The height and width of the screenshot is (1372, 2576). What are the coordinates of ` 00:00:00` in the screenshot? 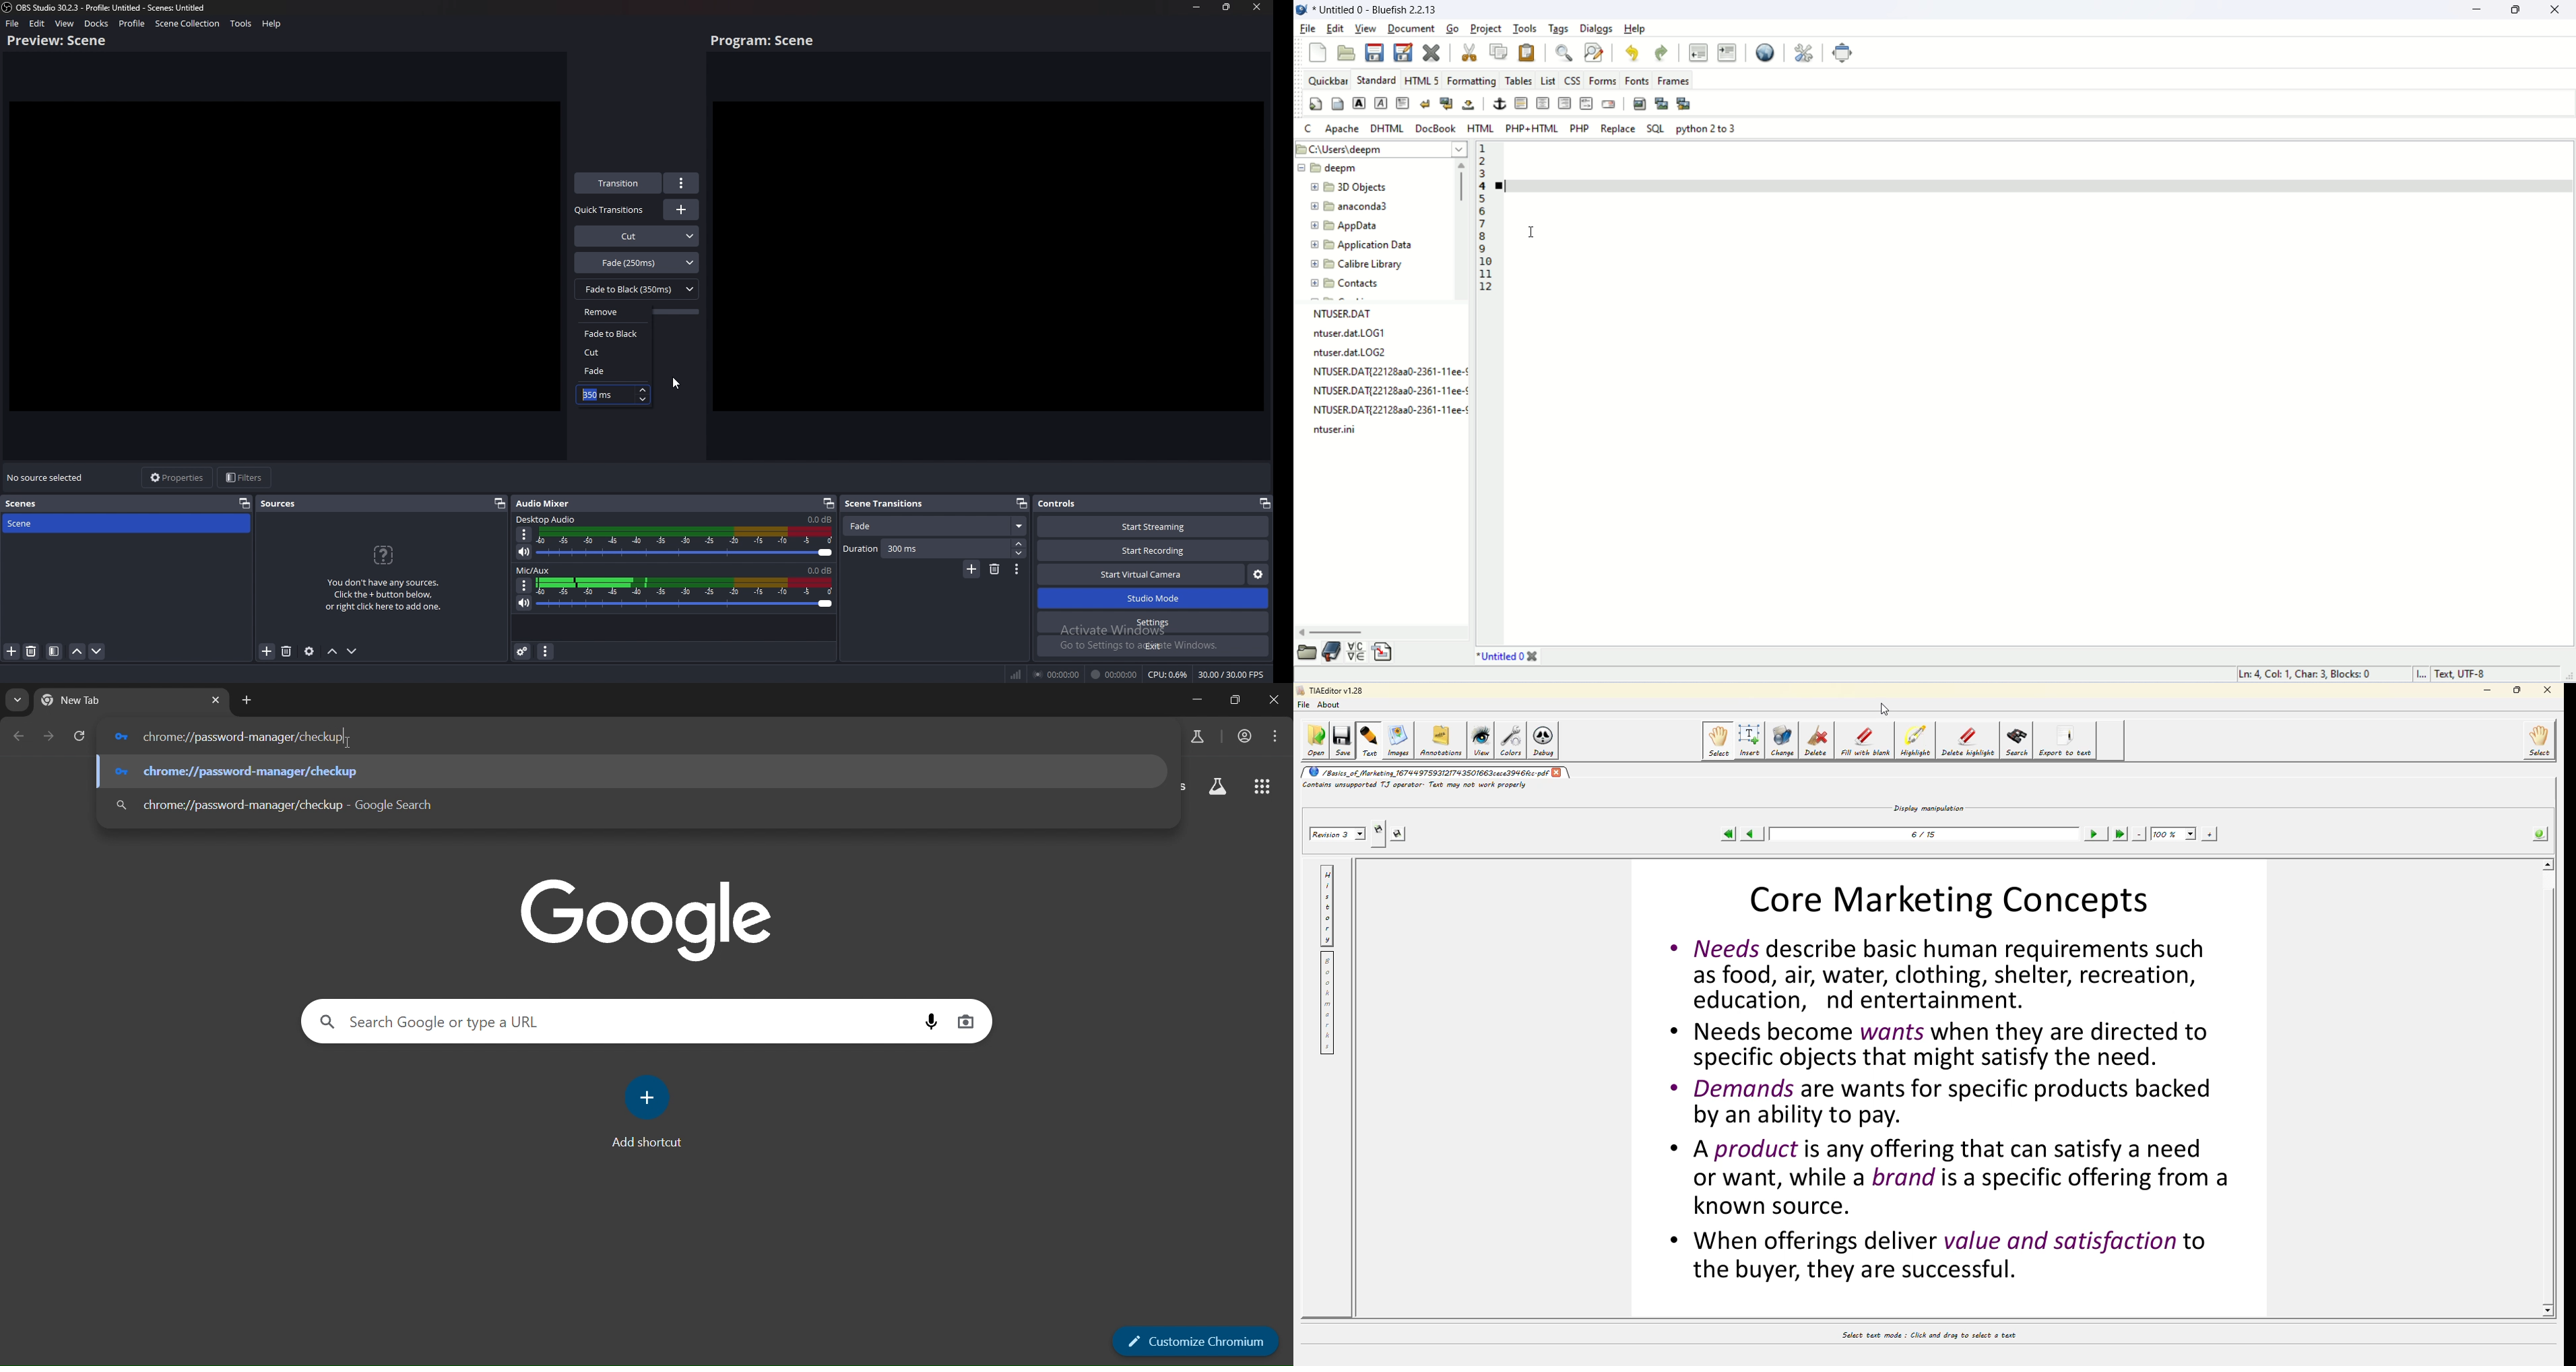 It's located at (1115, 674).